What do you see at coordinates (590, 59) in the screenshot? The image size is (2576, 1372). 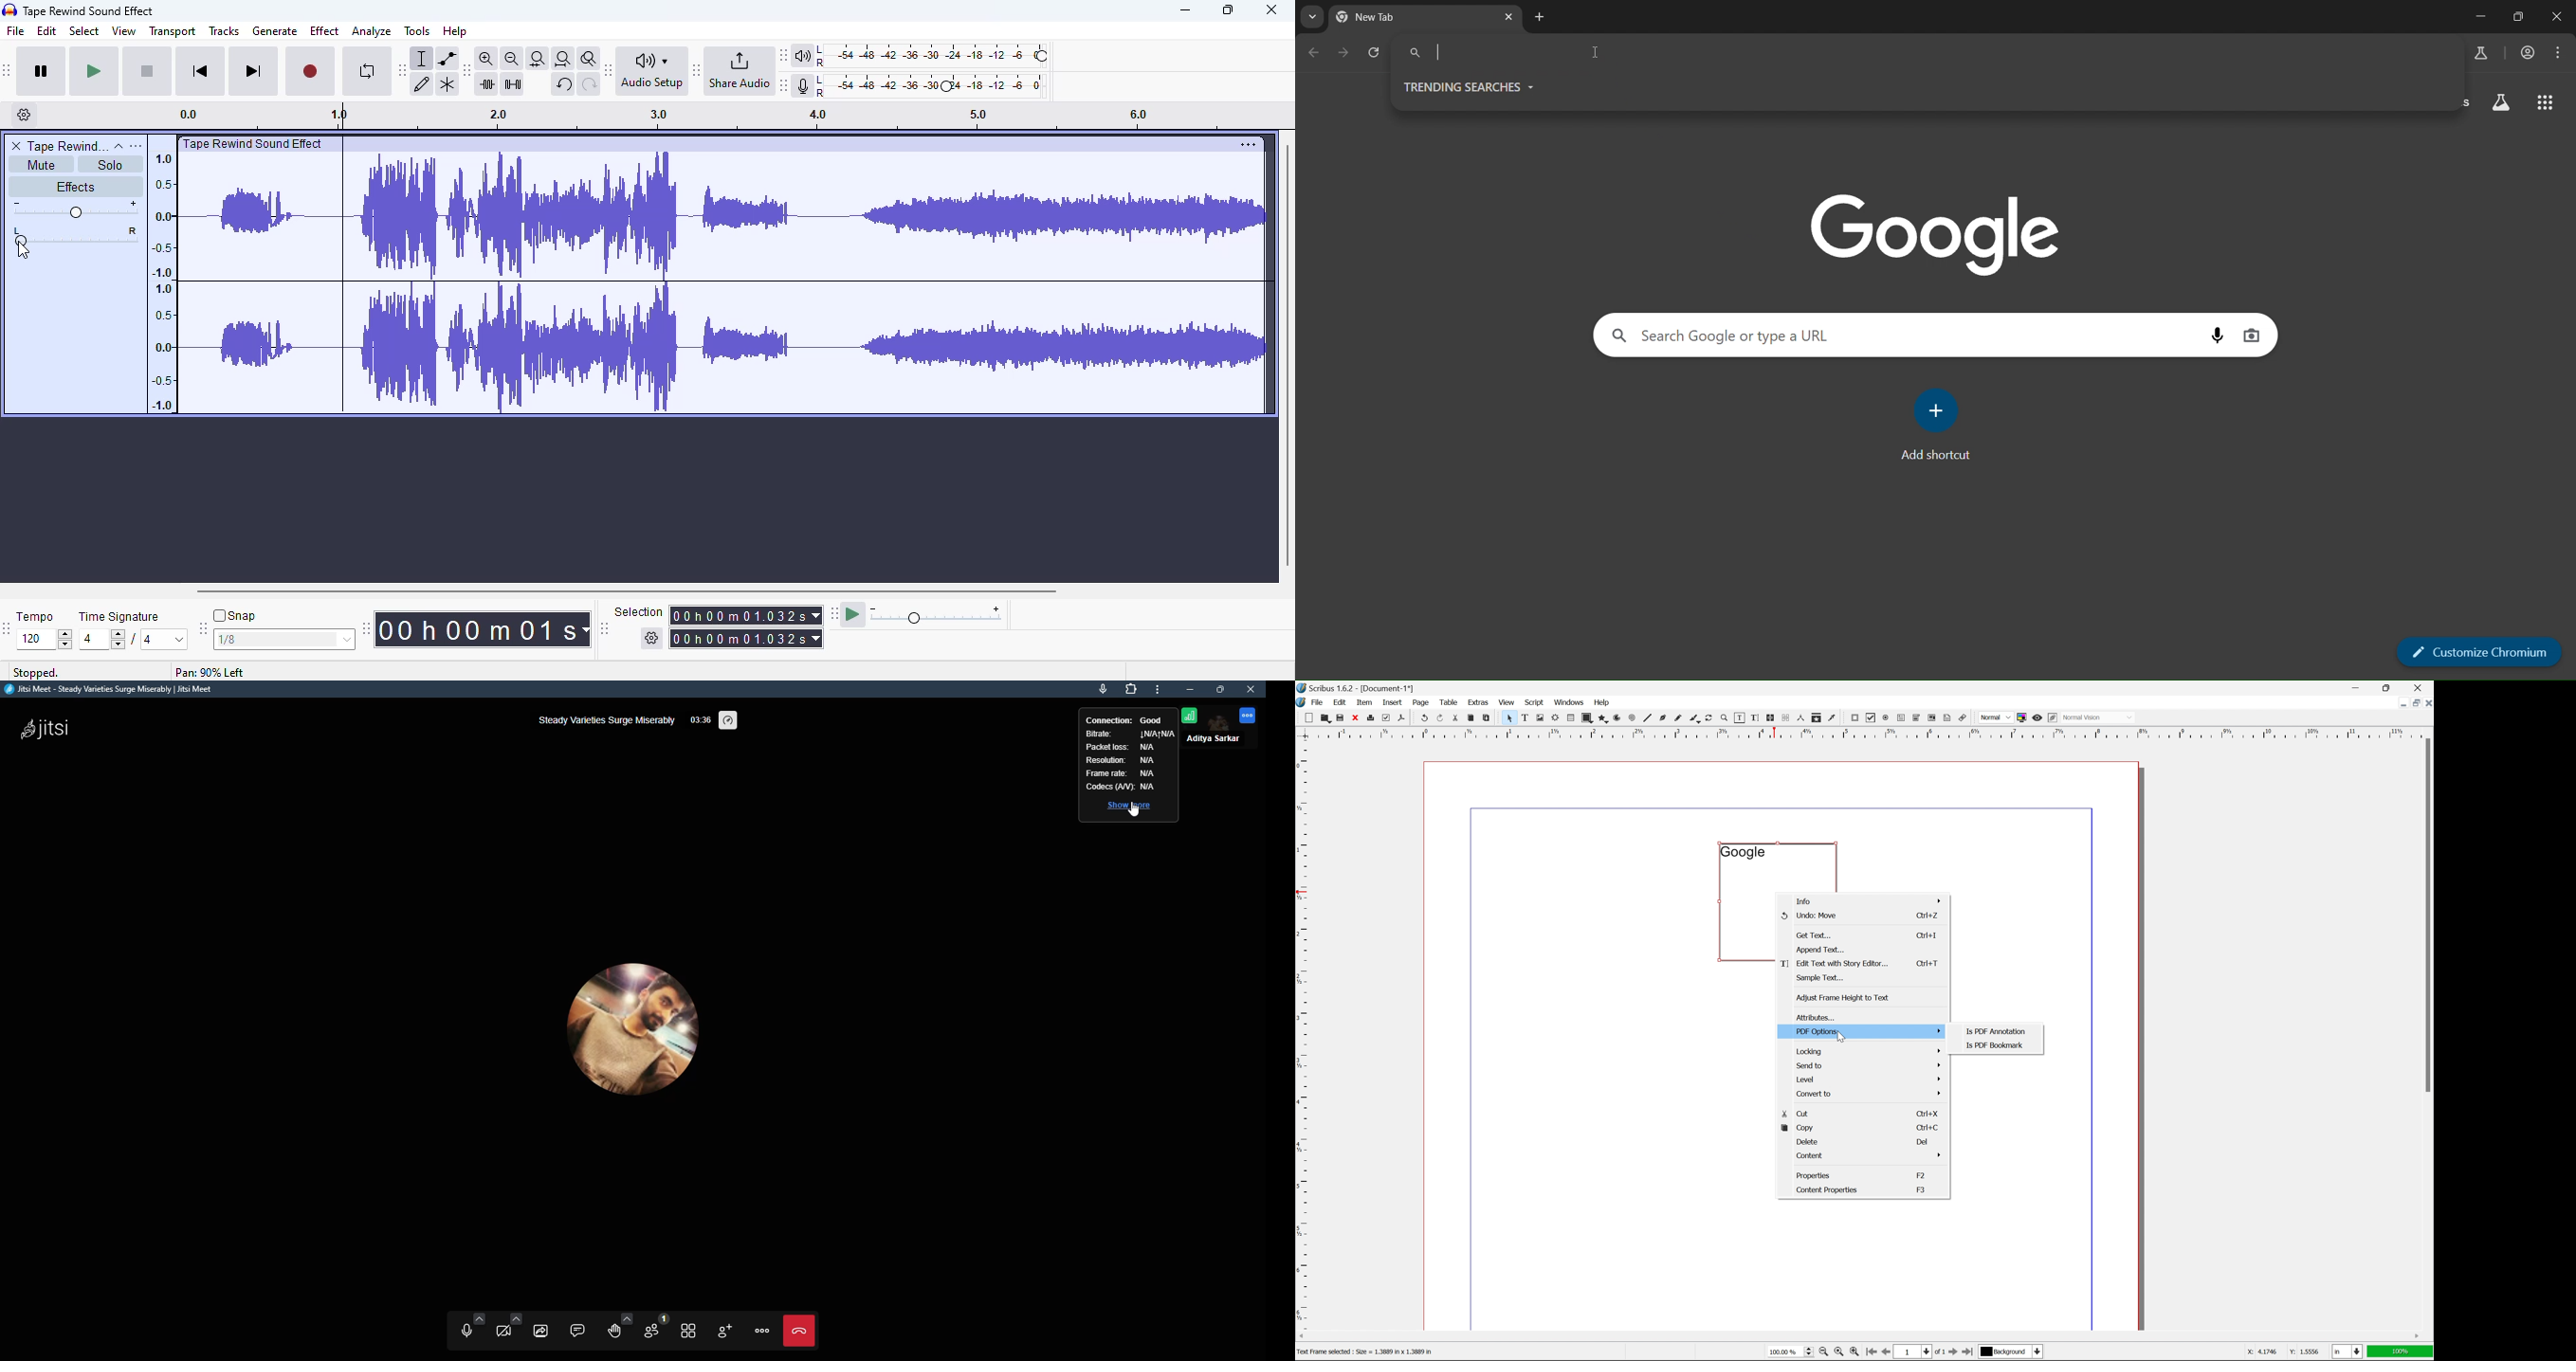 I see `zoom toggle shift` at bounding box center [590, 59].